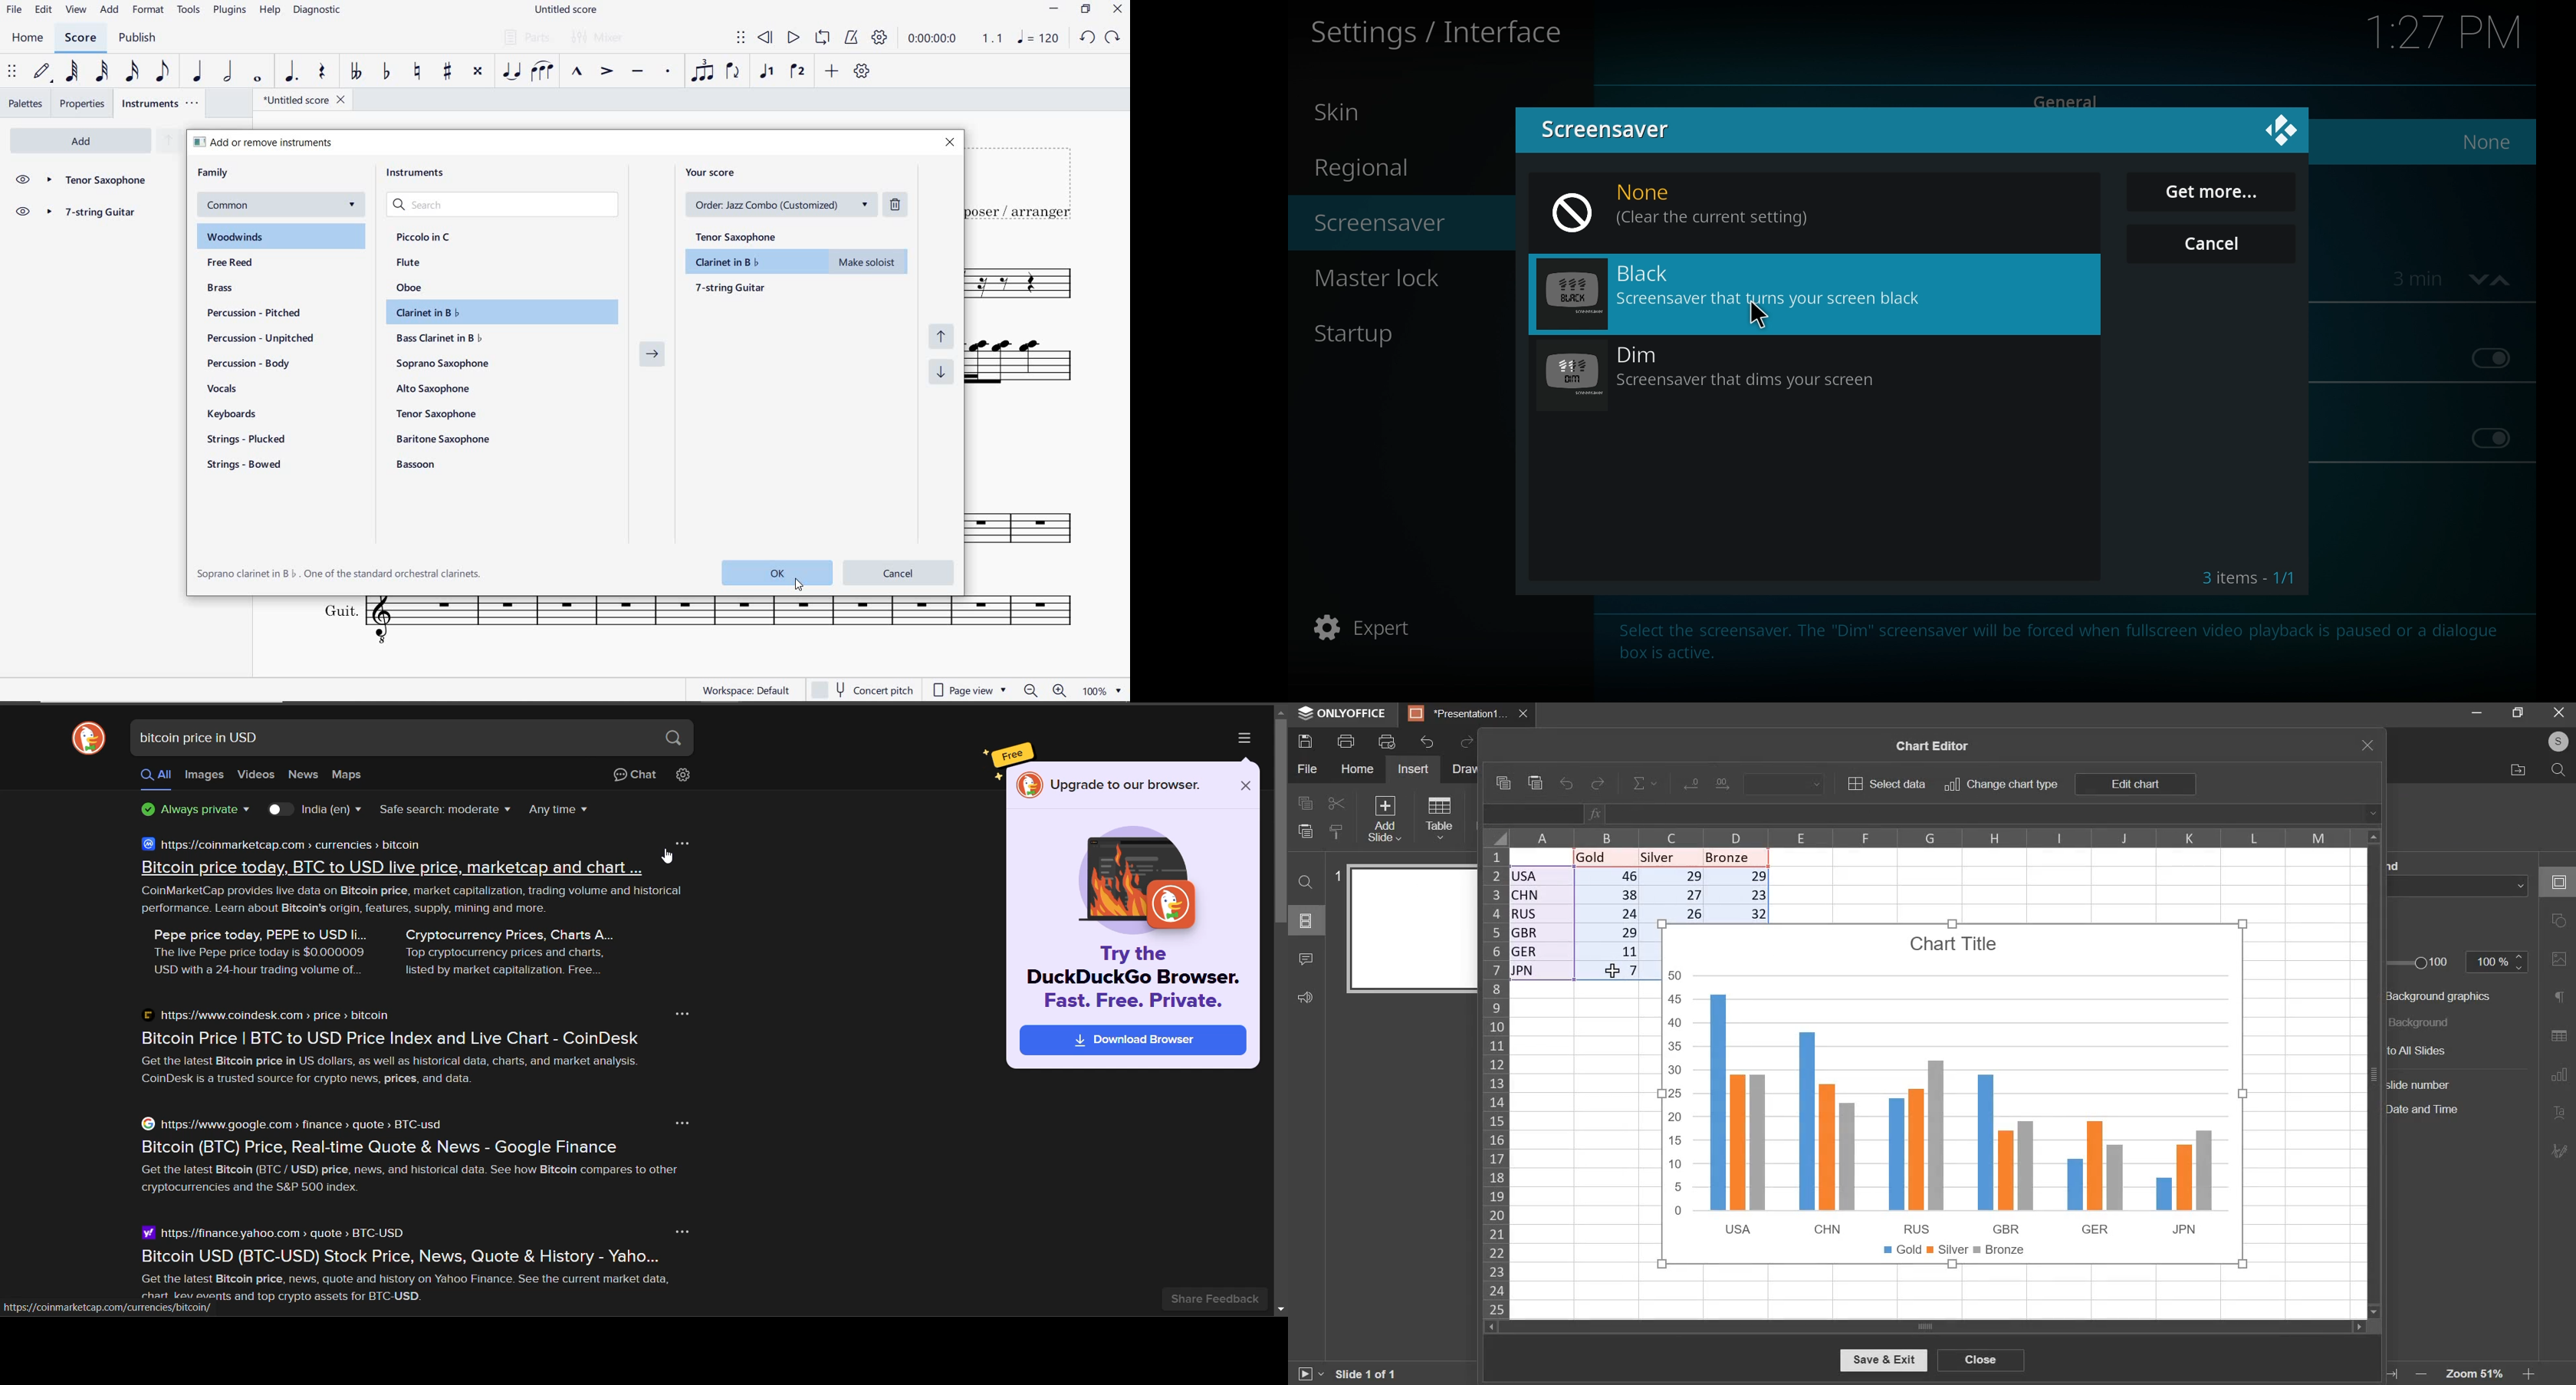  What do you see at coordinates (1105, 691) in the screenshot?
I see `zoom factor` at bounding box center [1105, 691].